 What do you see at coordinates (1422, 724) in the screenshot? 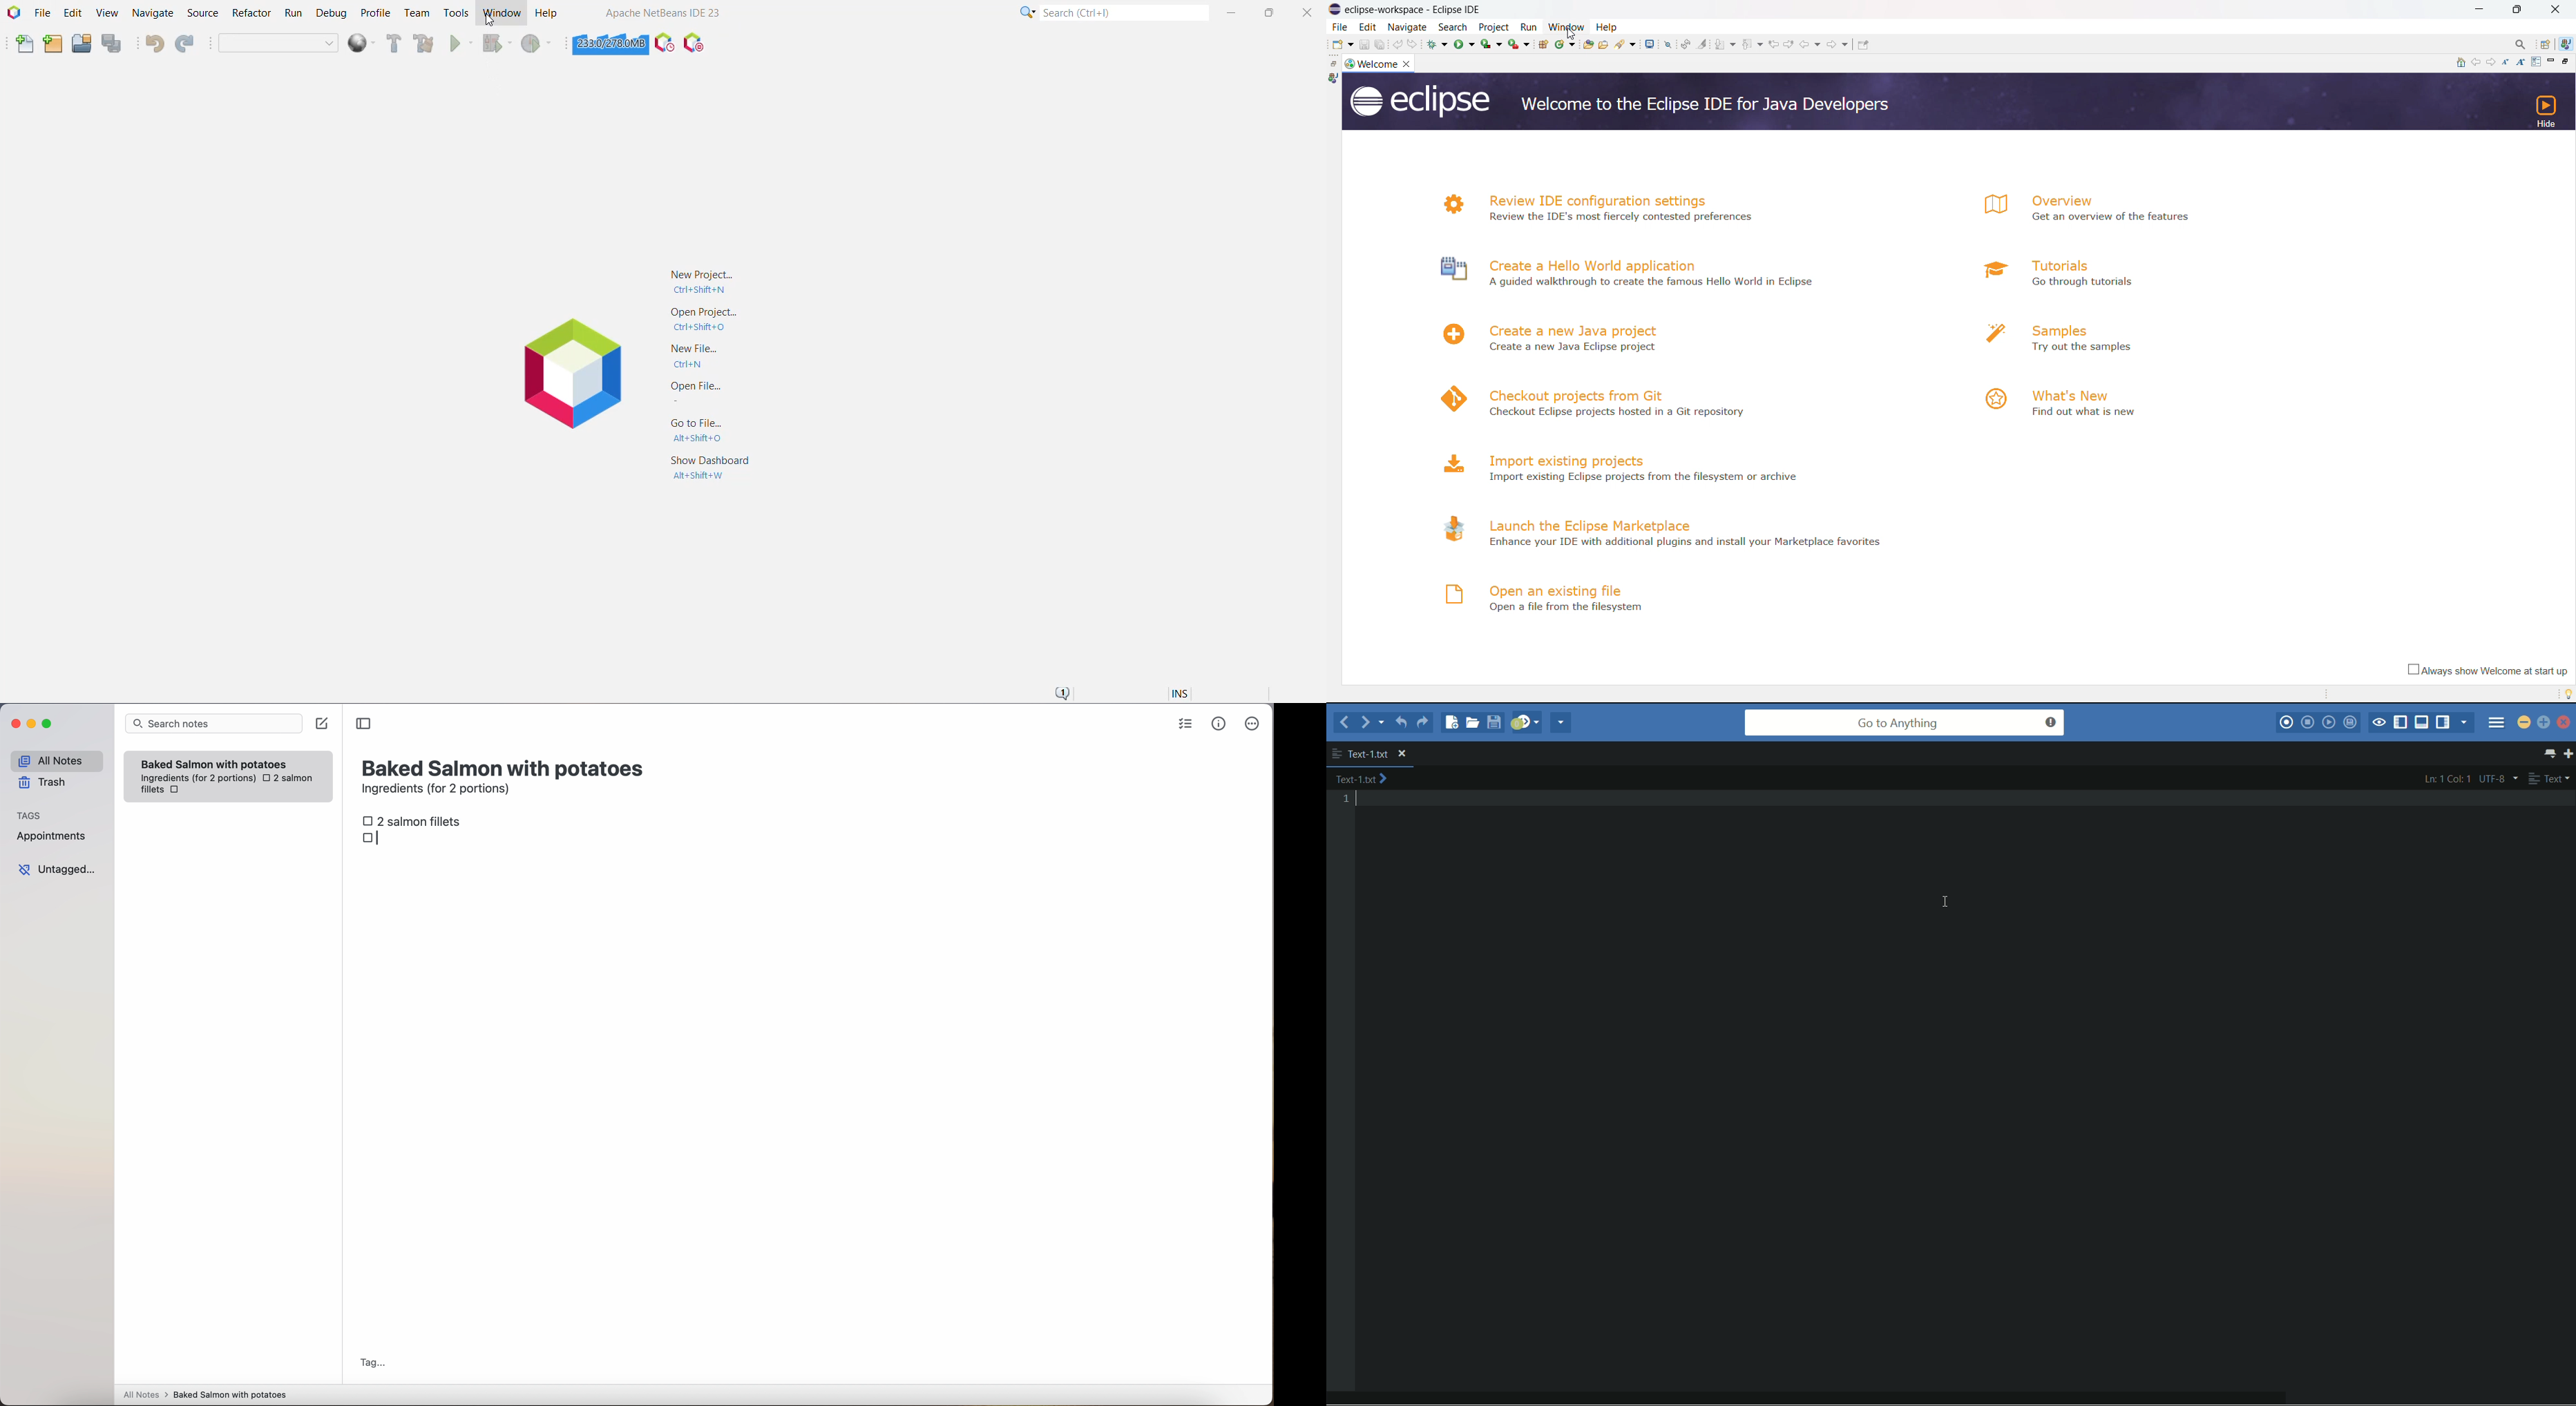
I see `redo` at bounding box center [1422, 724].